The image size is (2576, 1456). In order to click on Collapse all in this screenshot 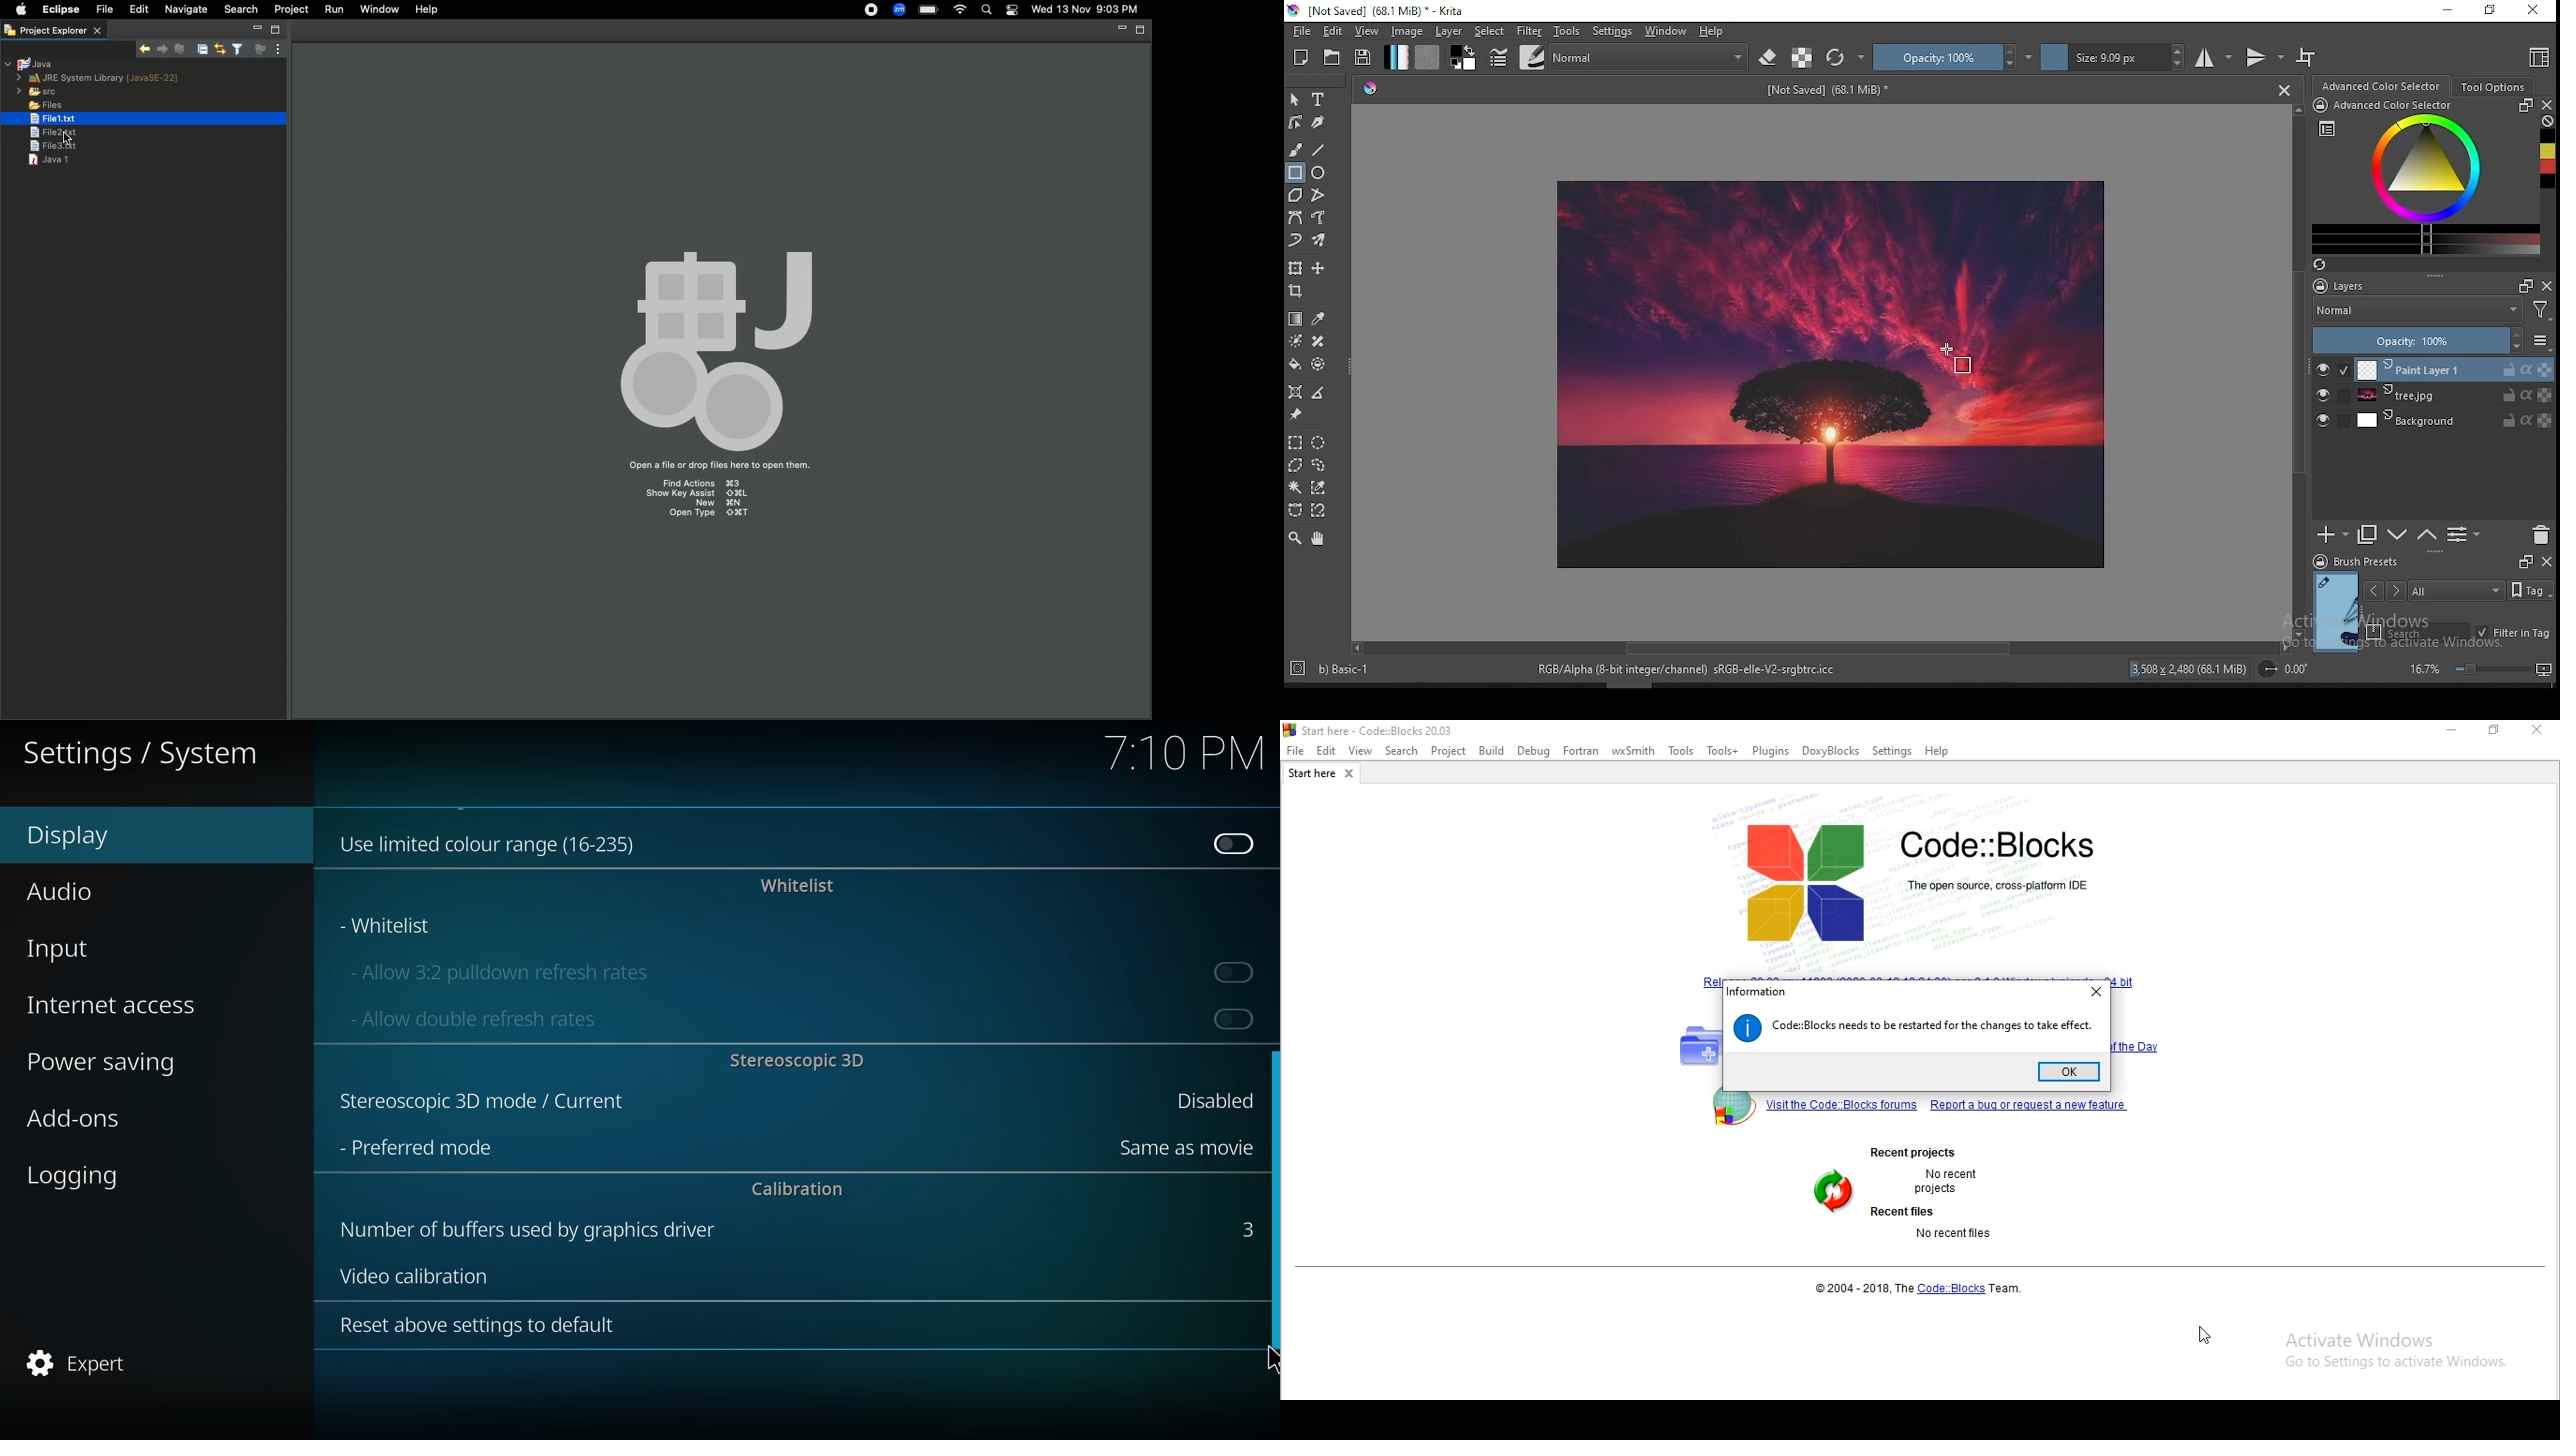, I will do `click(200, 50)`.